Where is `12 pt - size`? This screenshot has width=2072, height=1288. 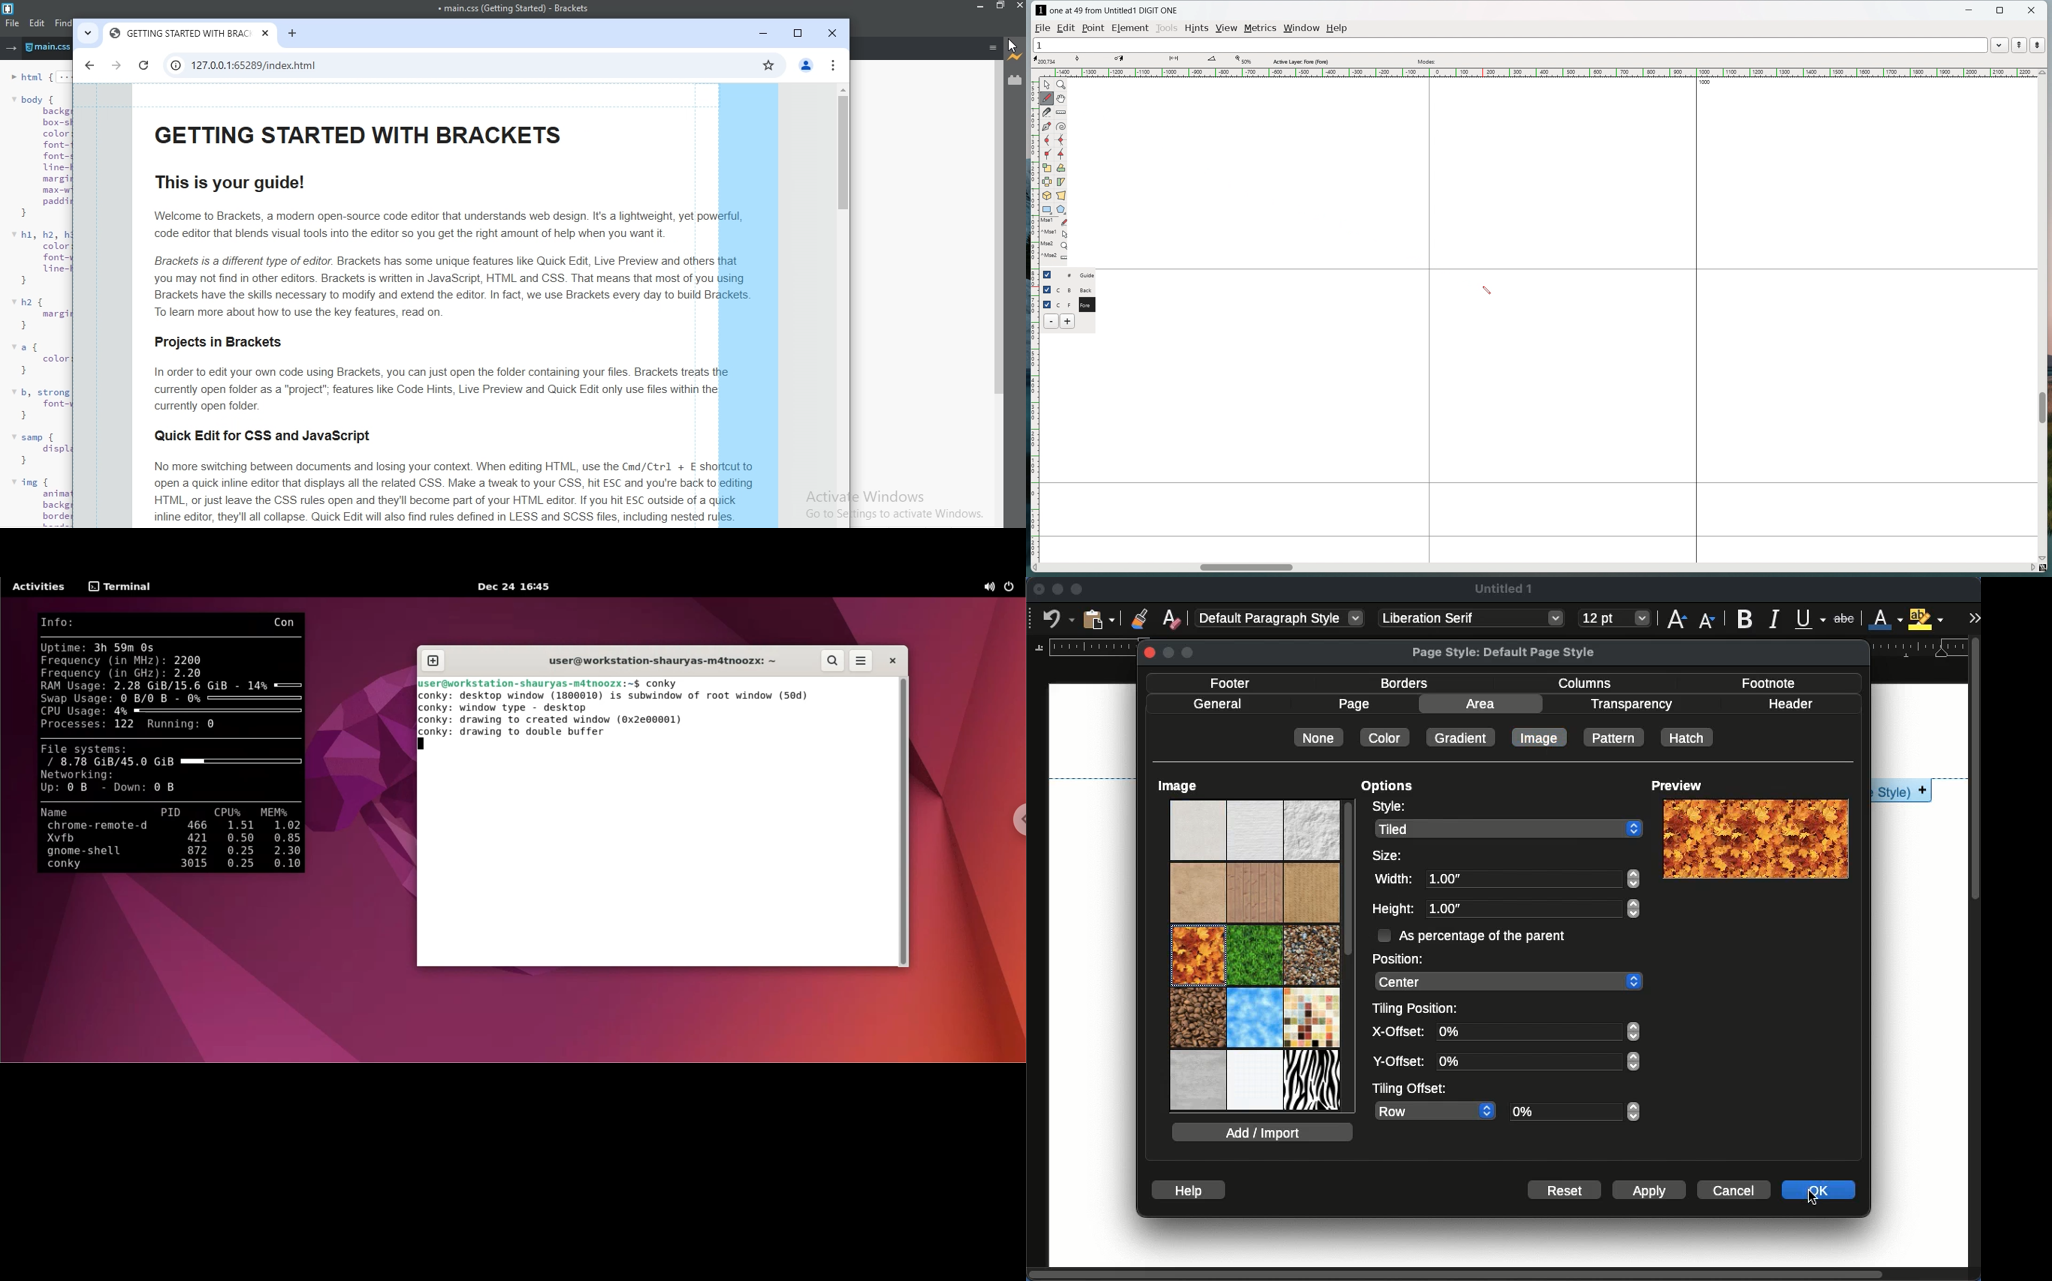 12 pt - size is located at coordinates (1615, 617).